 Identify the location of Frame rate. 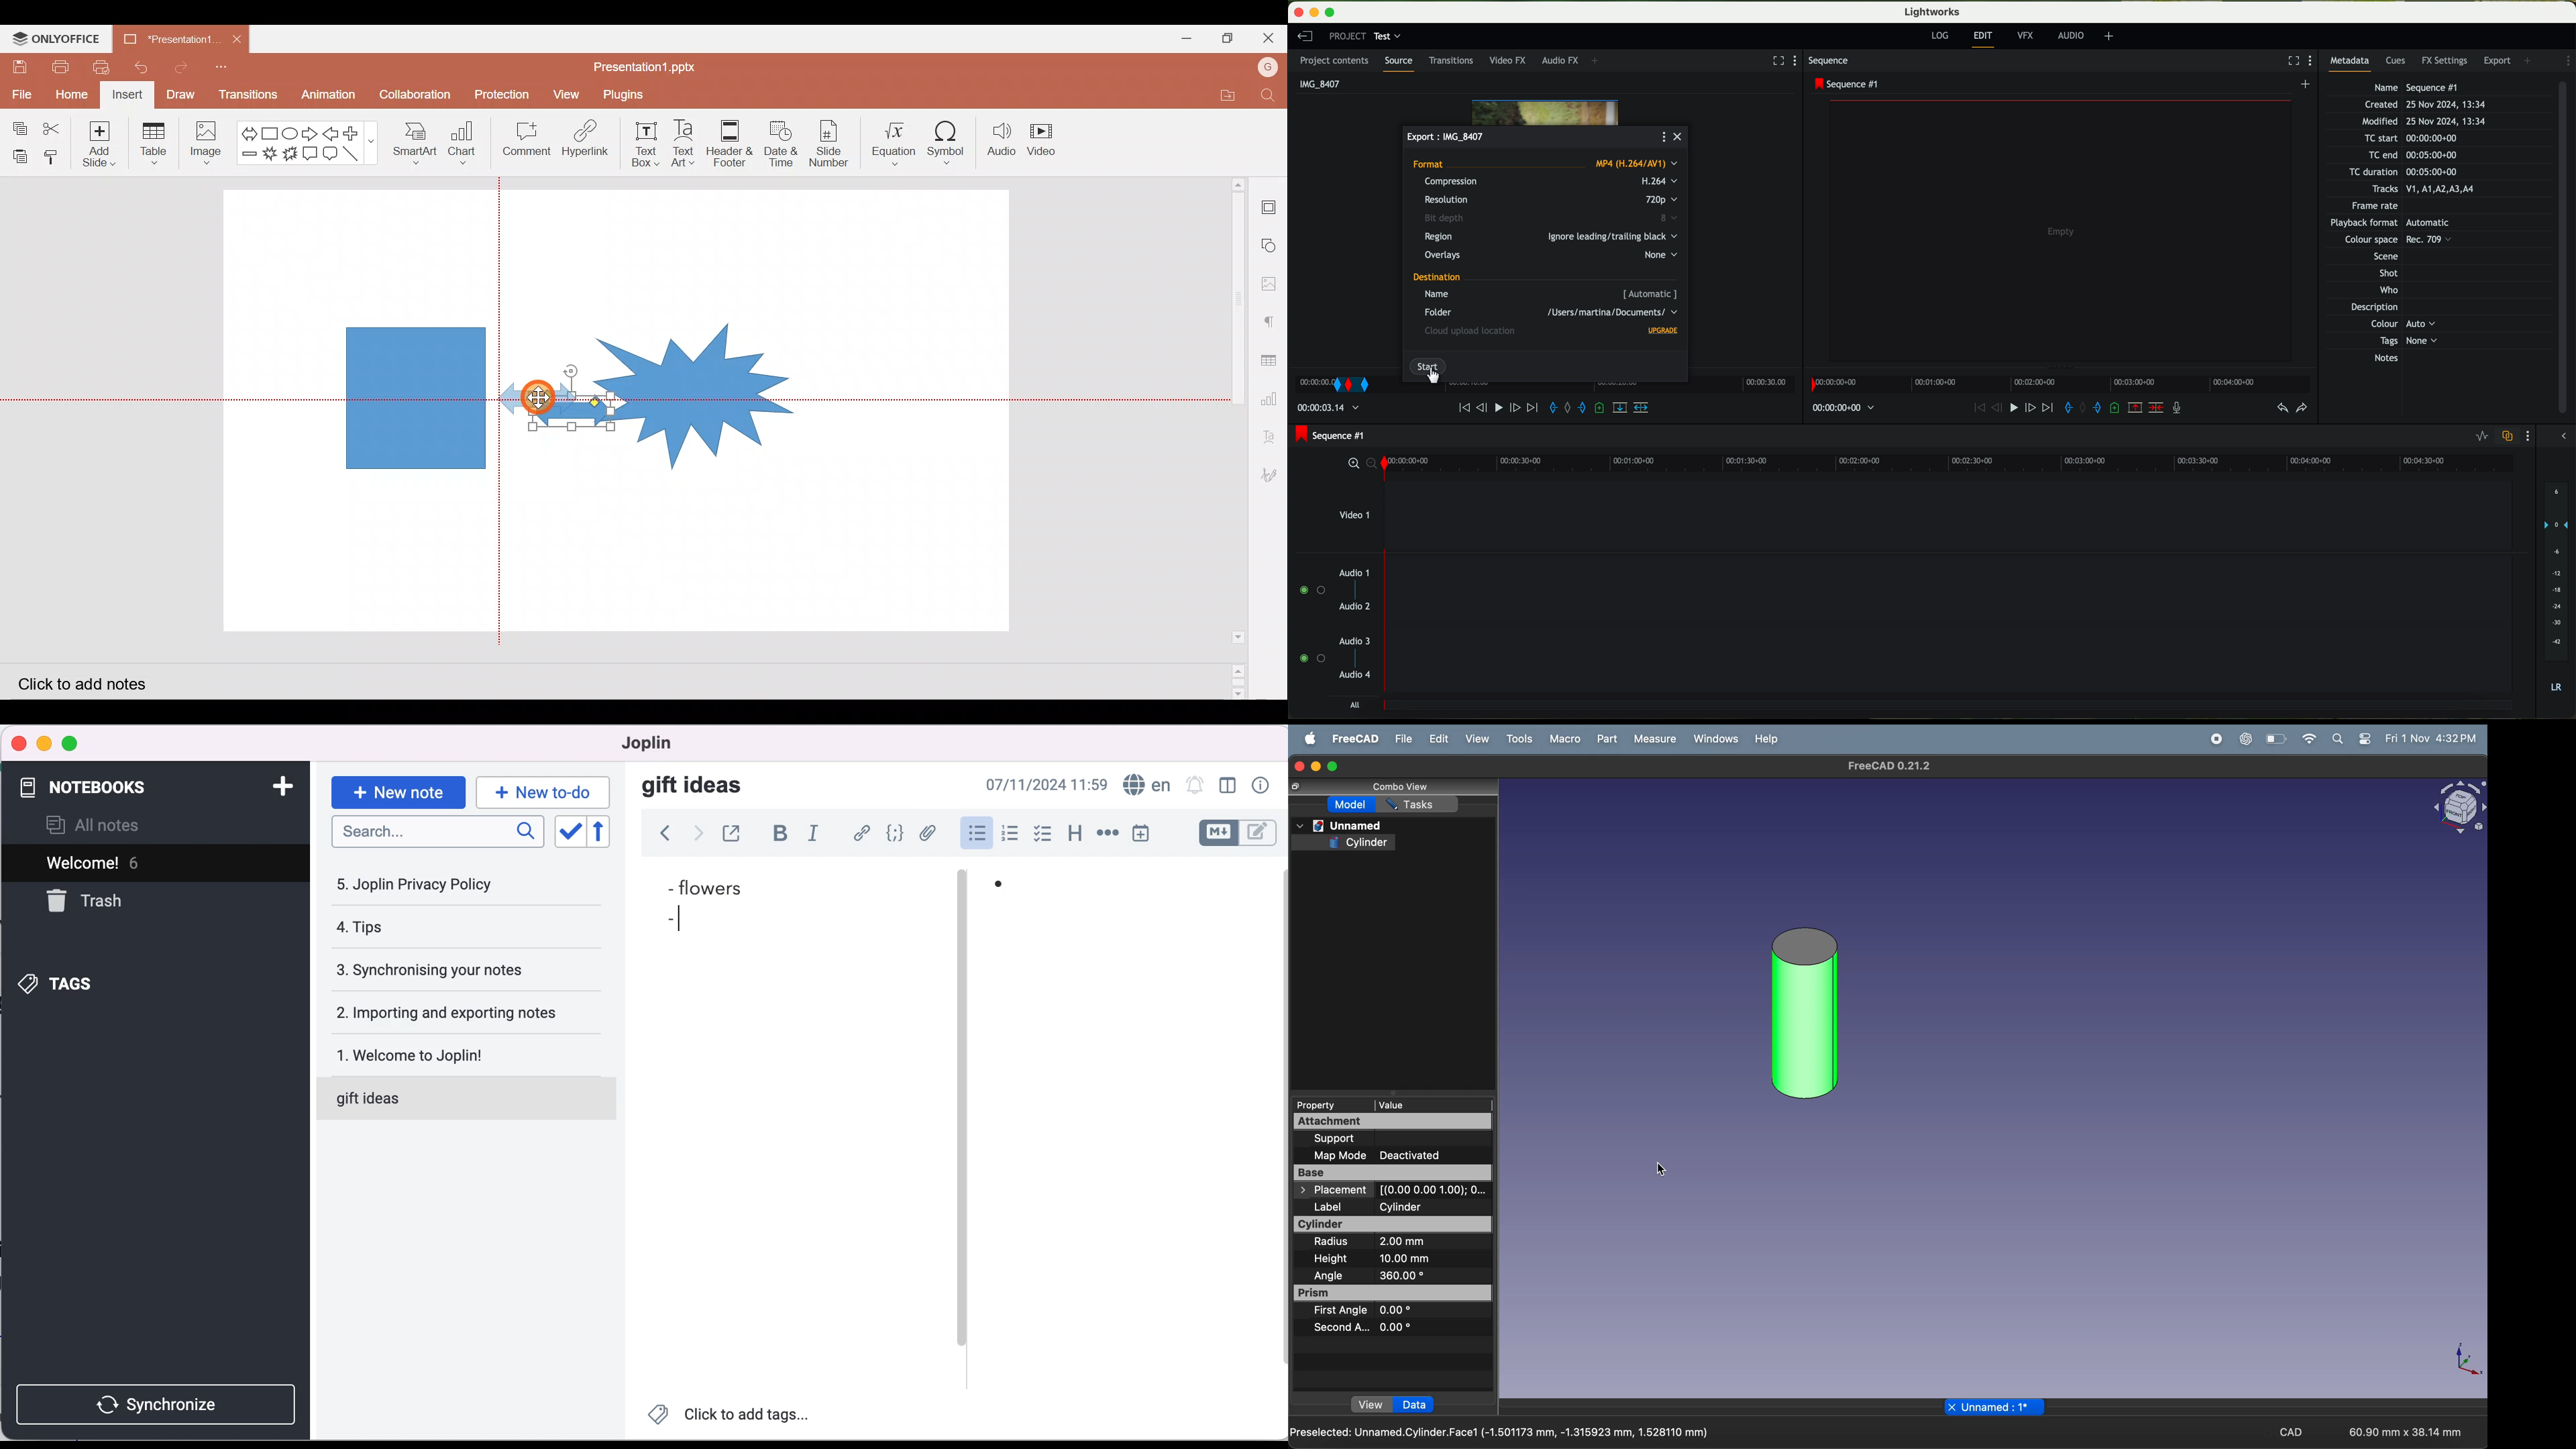
(2377, 207).